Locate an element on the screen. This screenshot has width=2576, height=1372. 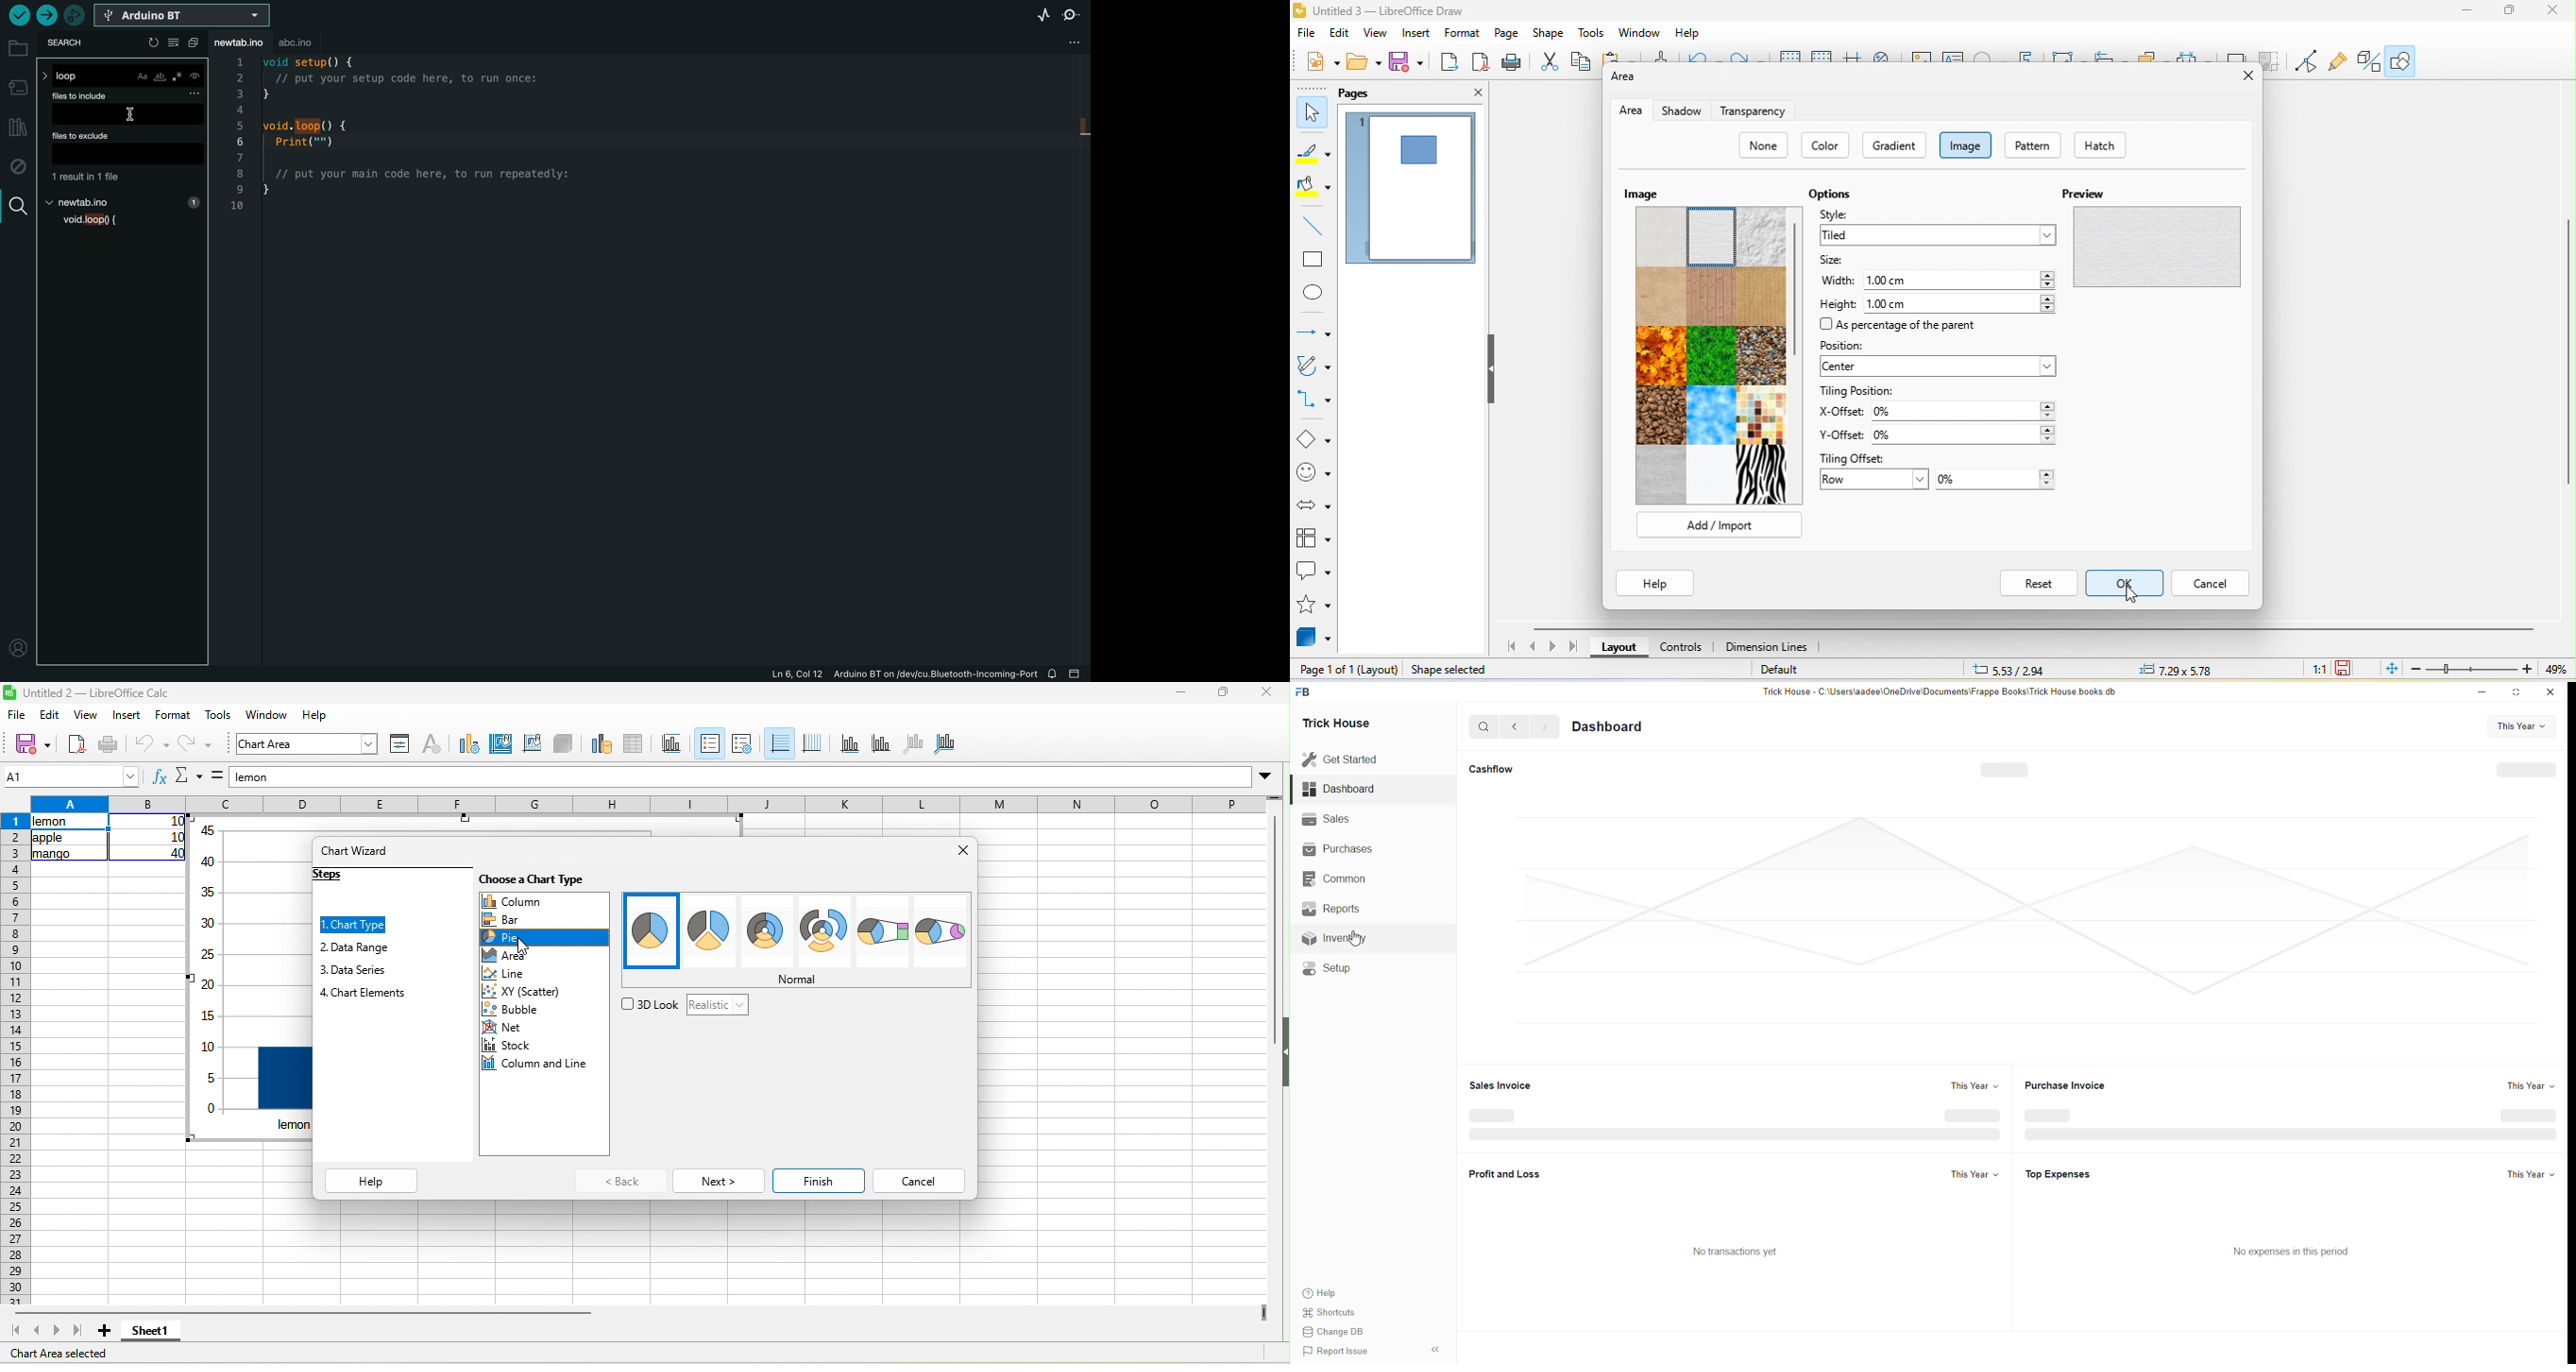
maximize is located at coordinates (2510, 12).